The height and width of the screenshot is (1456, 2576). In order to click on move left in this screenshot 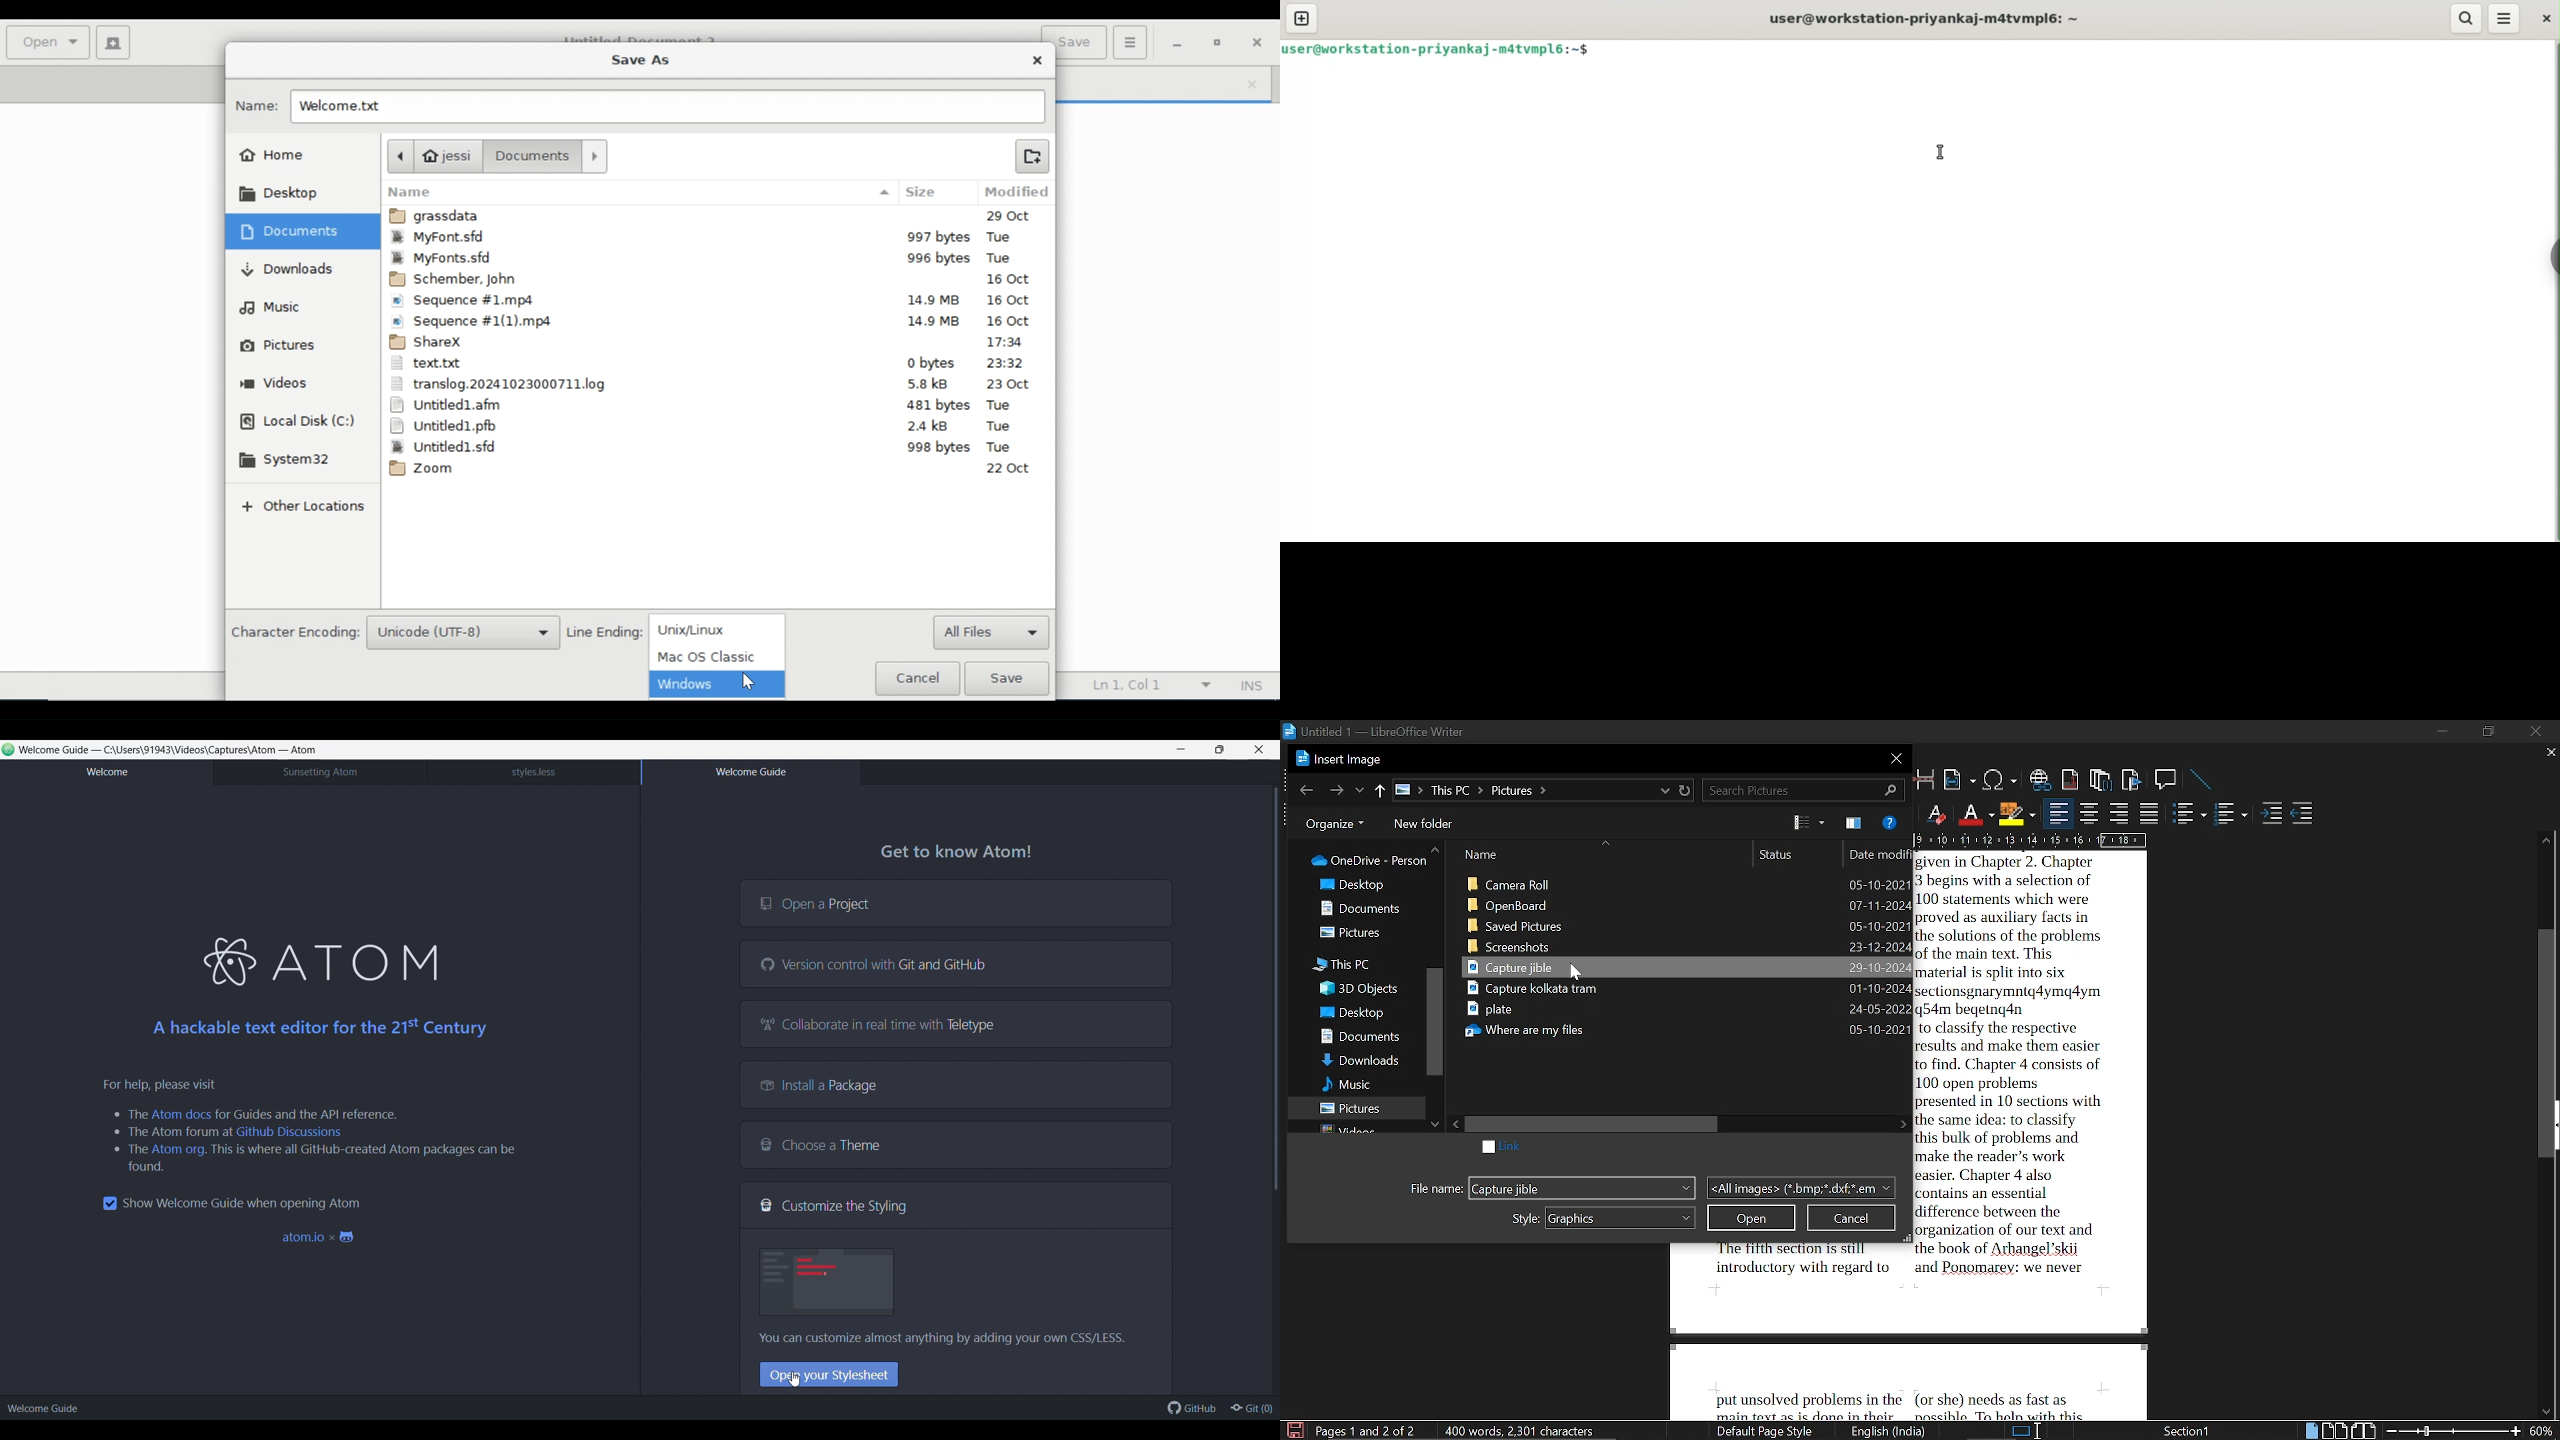, I will do `click(1456, 1123)`.